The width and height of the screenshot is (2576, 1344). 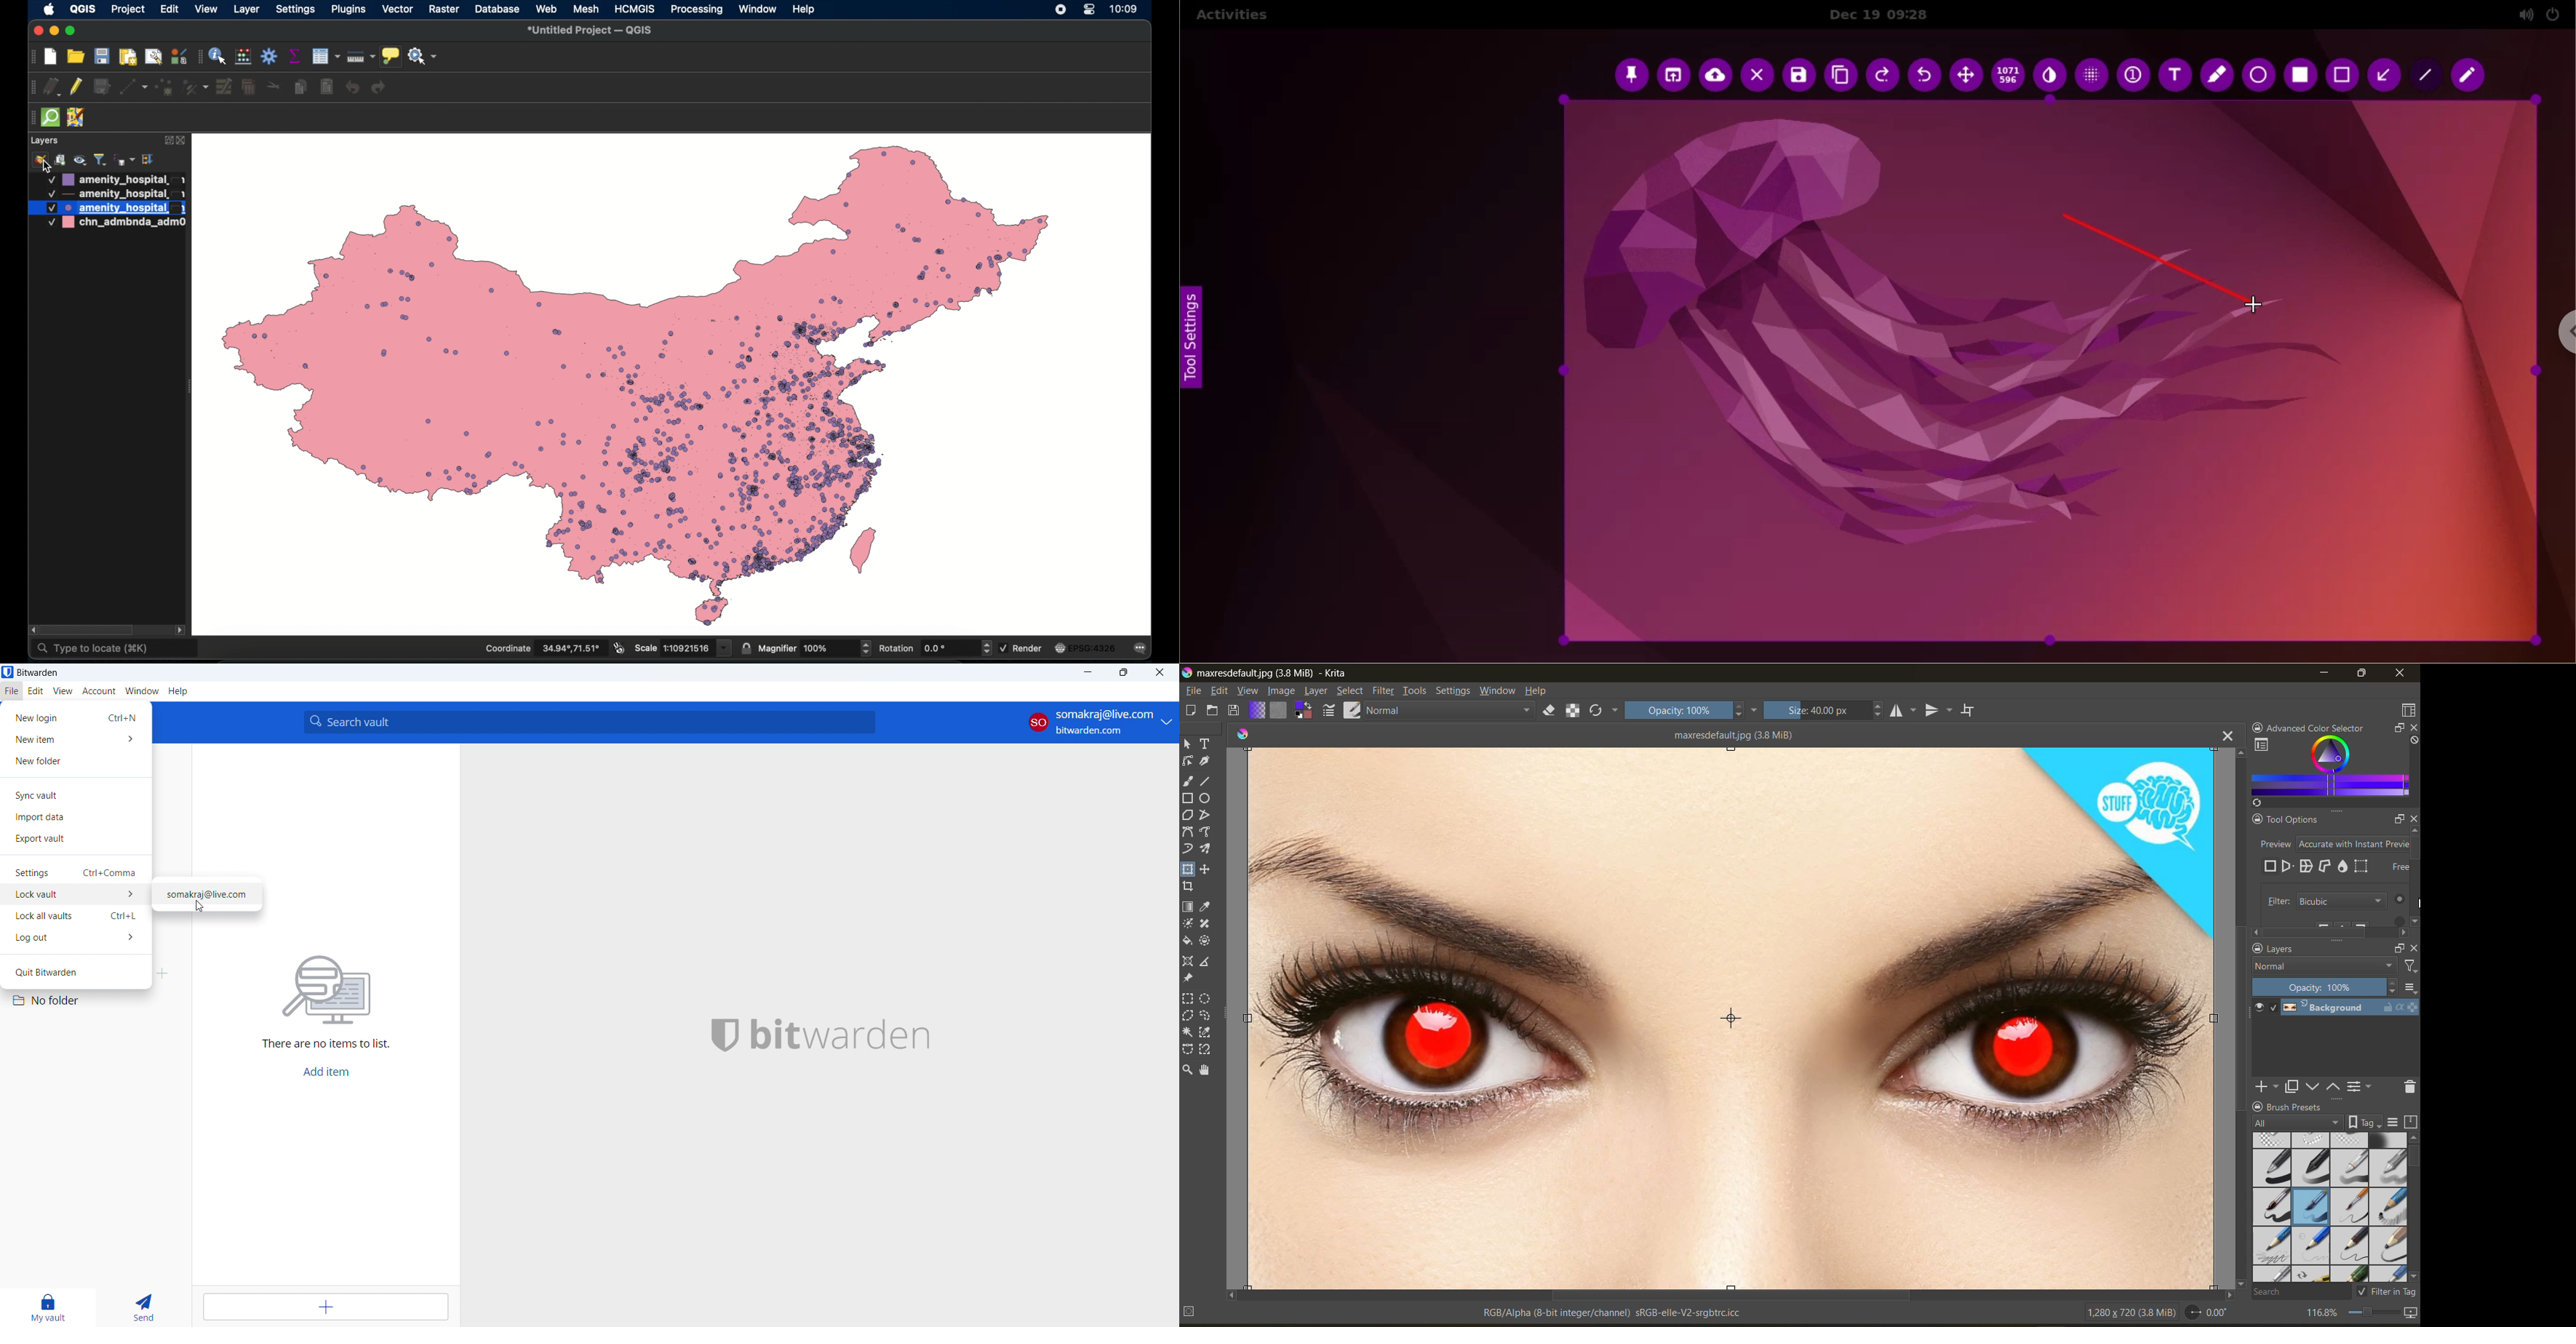 I want to click on file, so click(x=12, y=691).